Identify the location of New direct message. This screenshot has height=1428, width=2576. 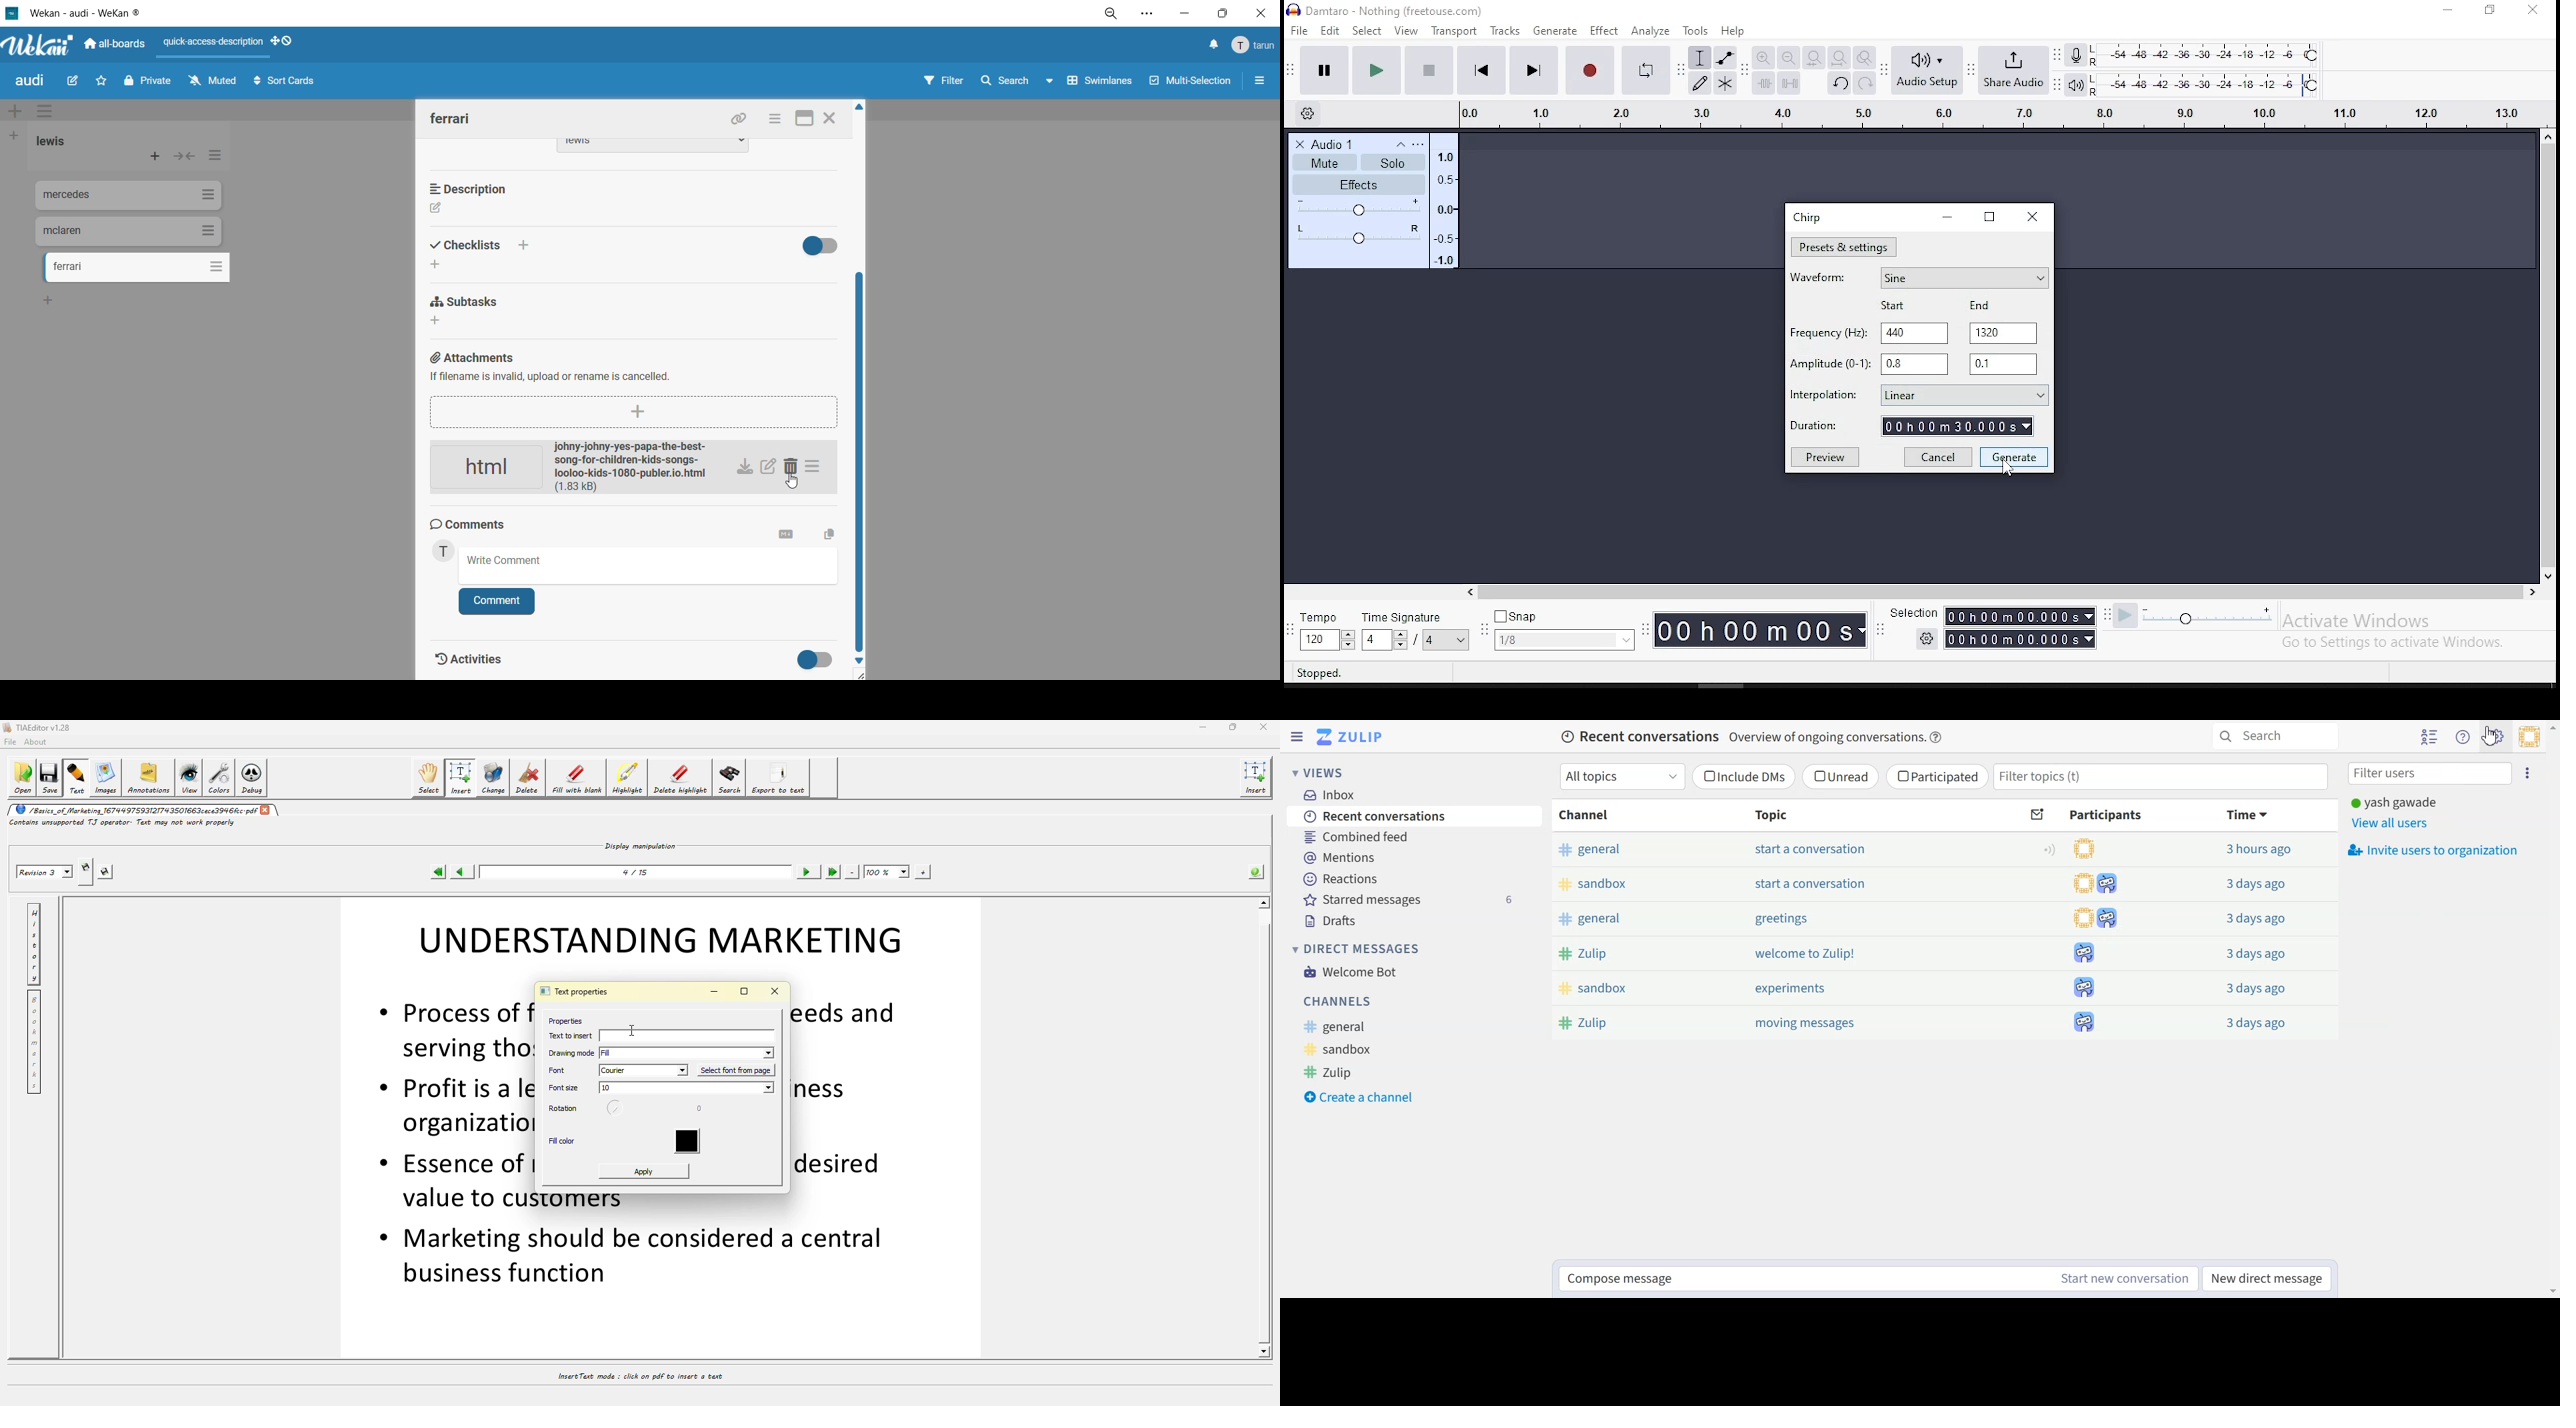
(2267, 1279).